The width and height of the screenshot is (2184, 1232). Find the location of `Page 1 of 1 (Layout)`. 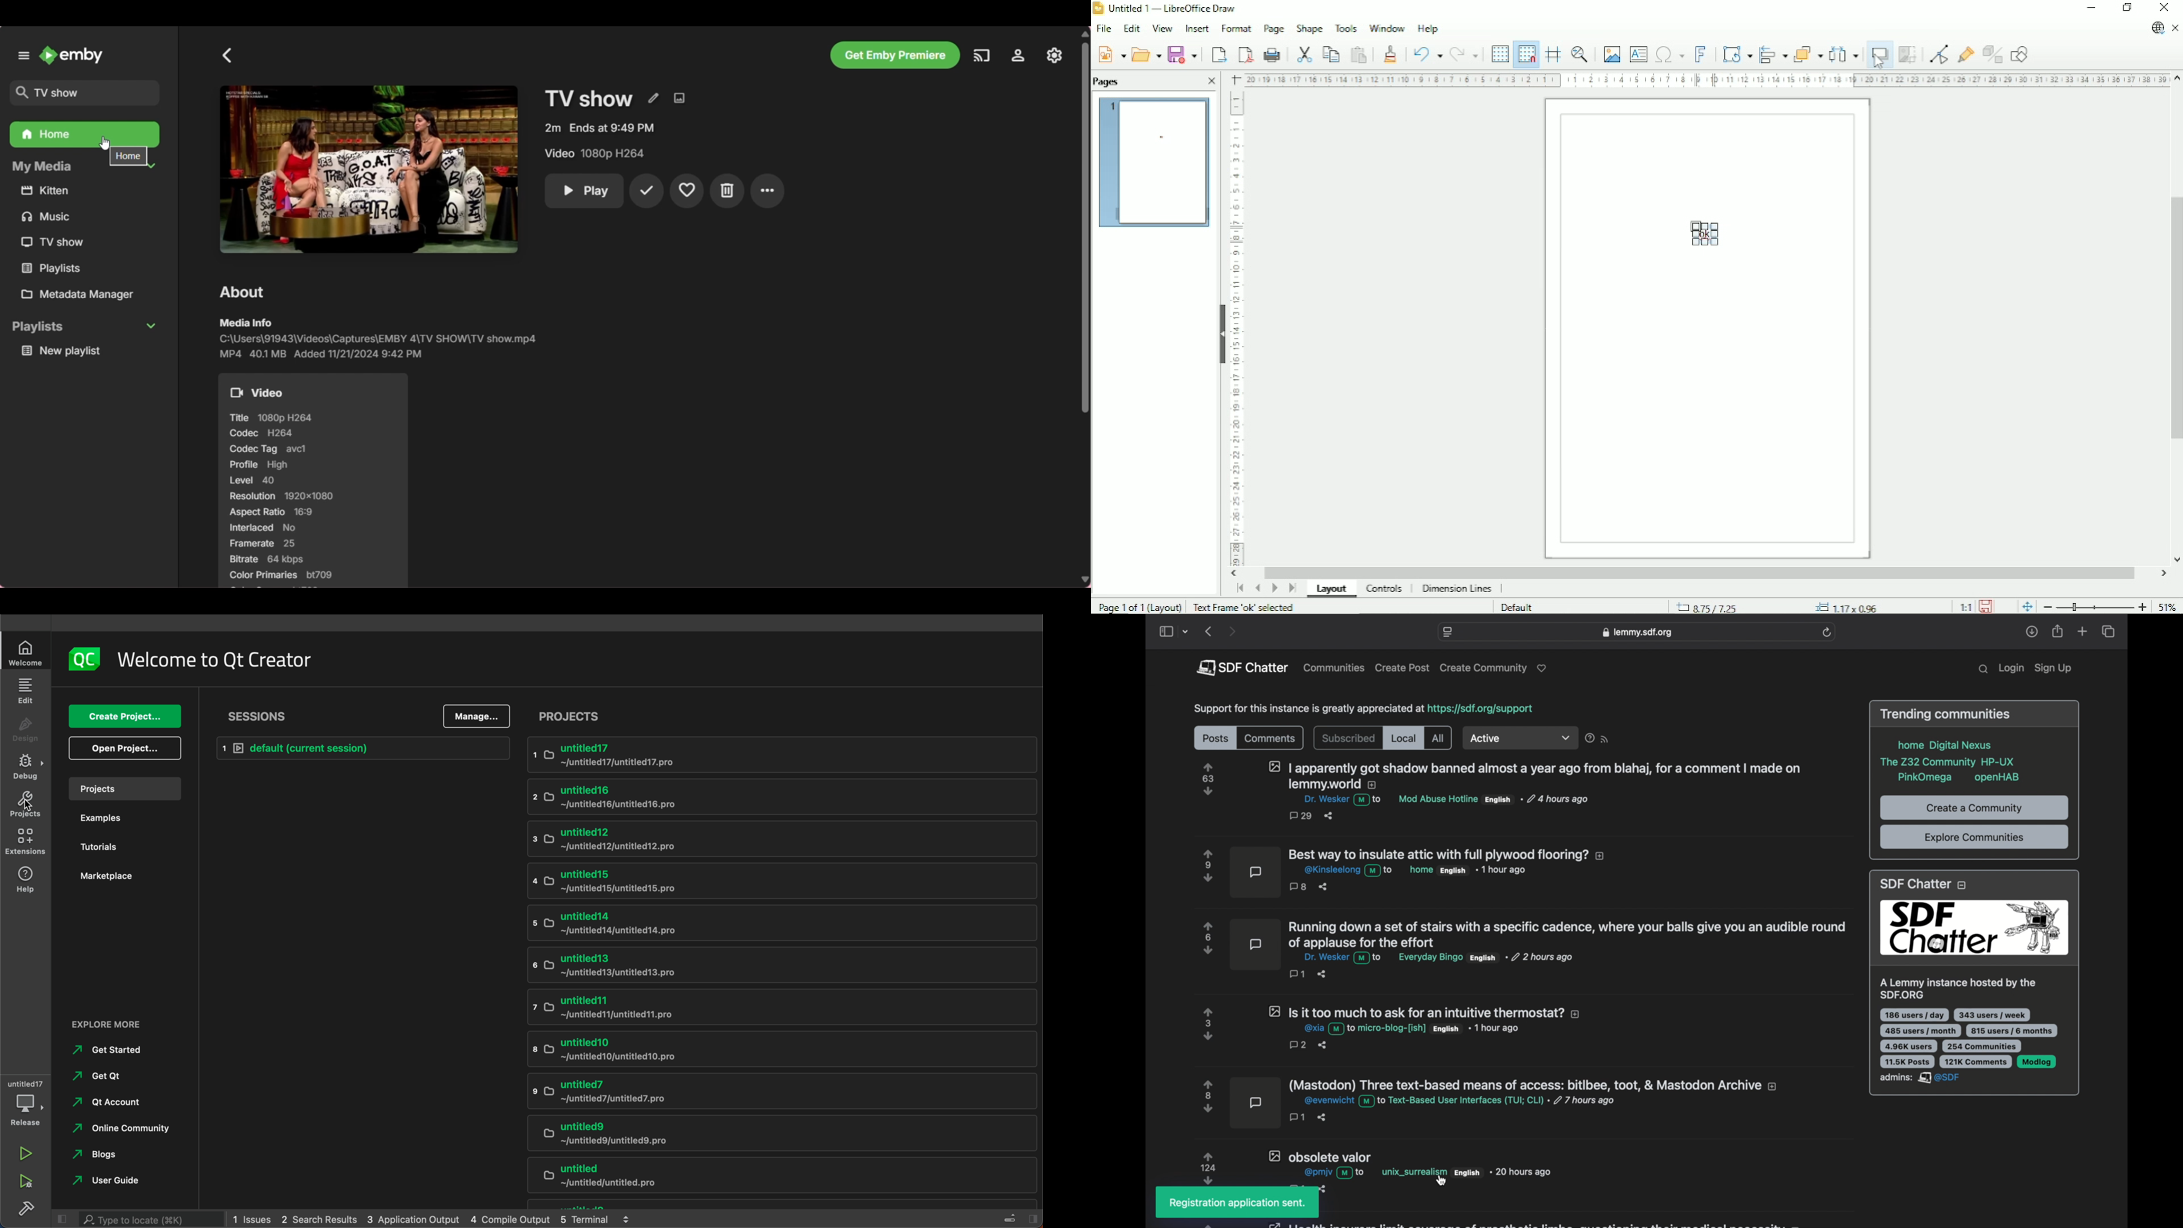

Page 1 of 1 (Layout) is located at coordinates (1138, 607).